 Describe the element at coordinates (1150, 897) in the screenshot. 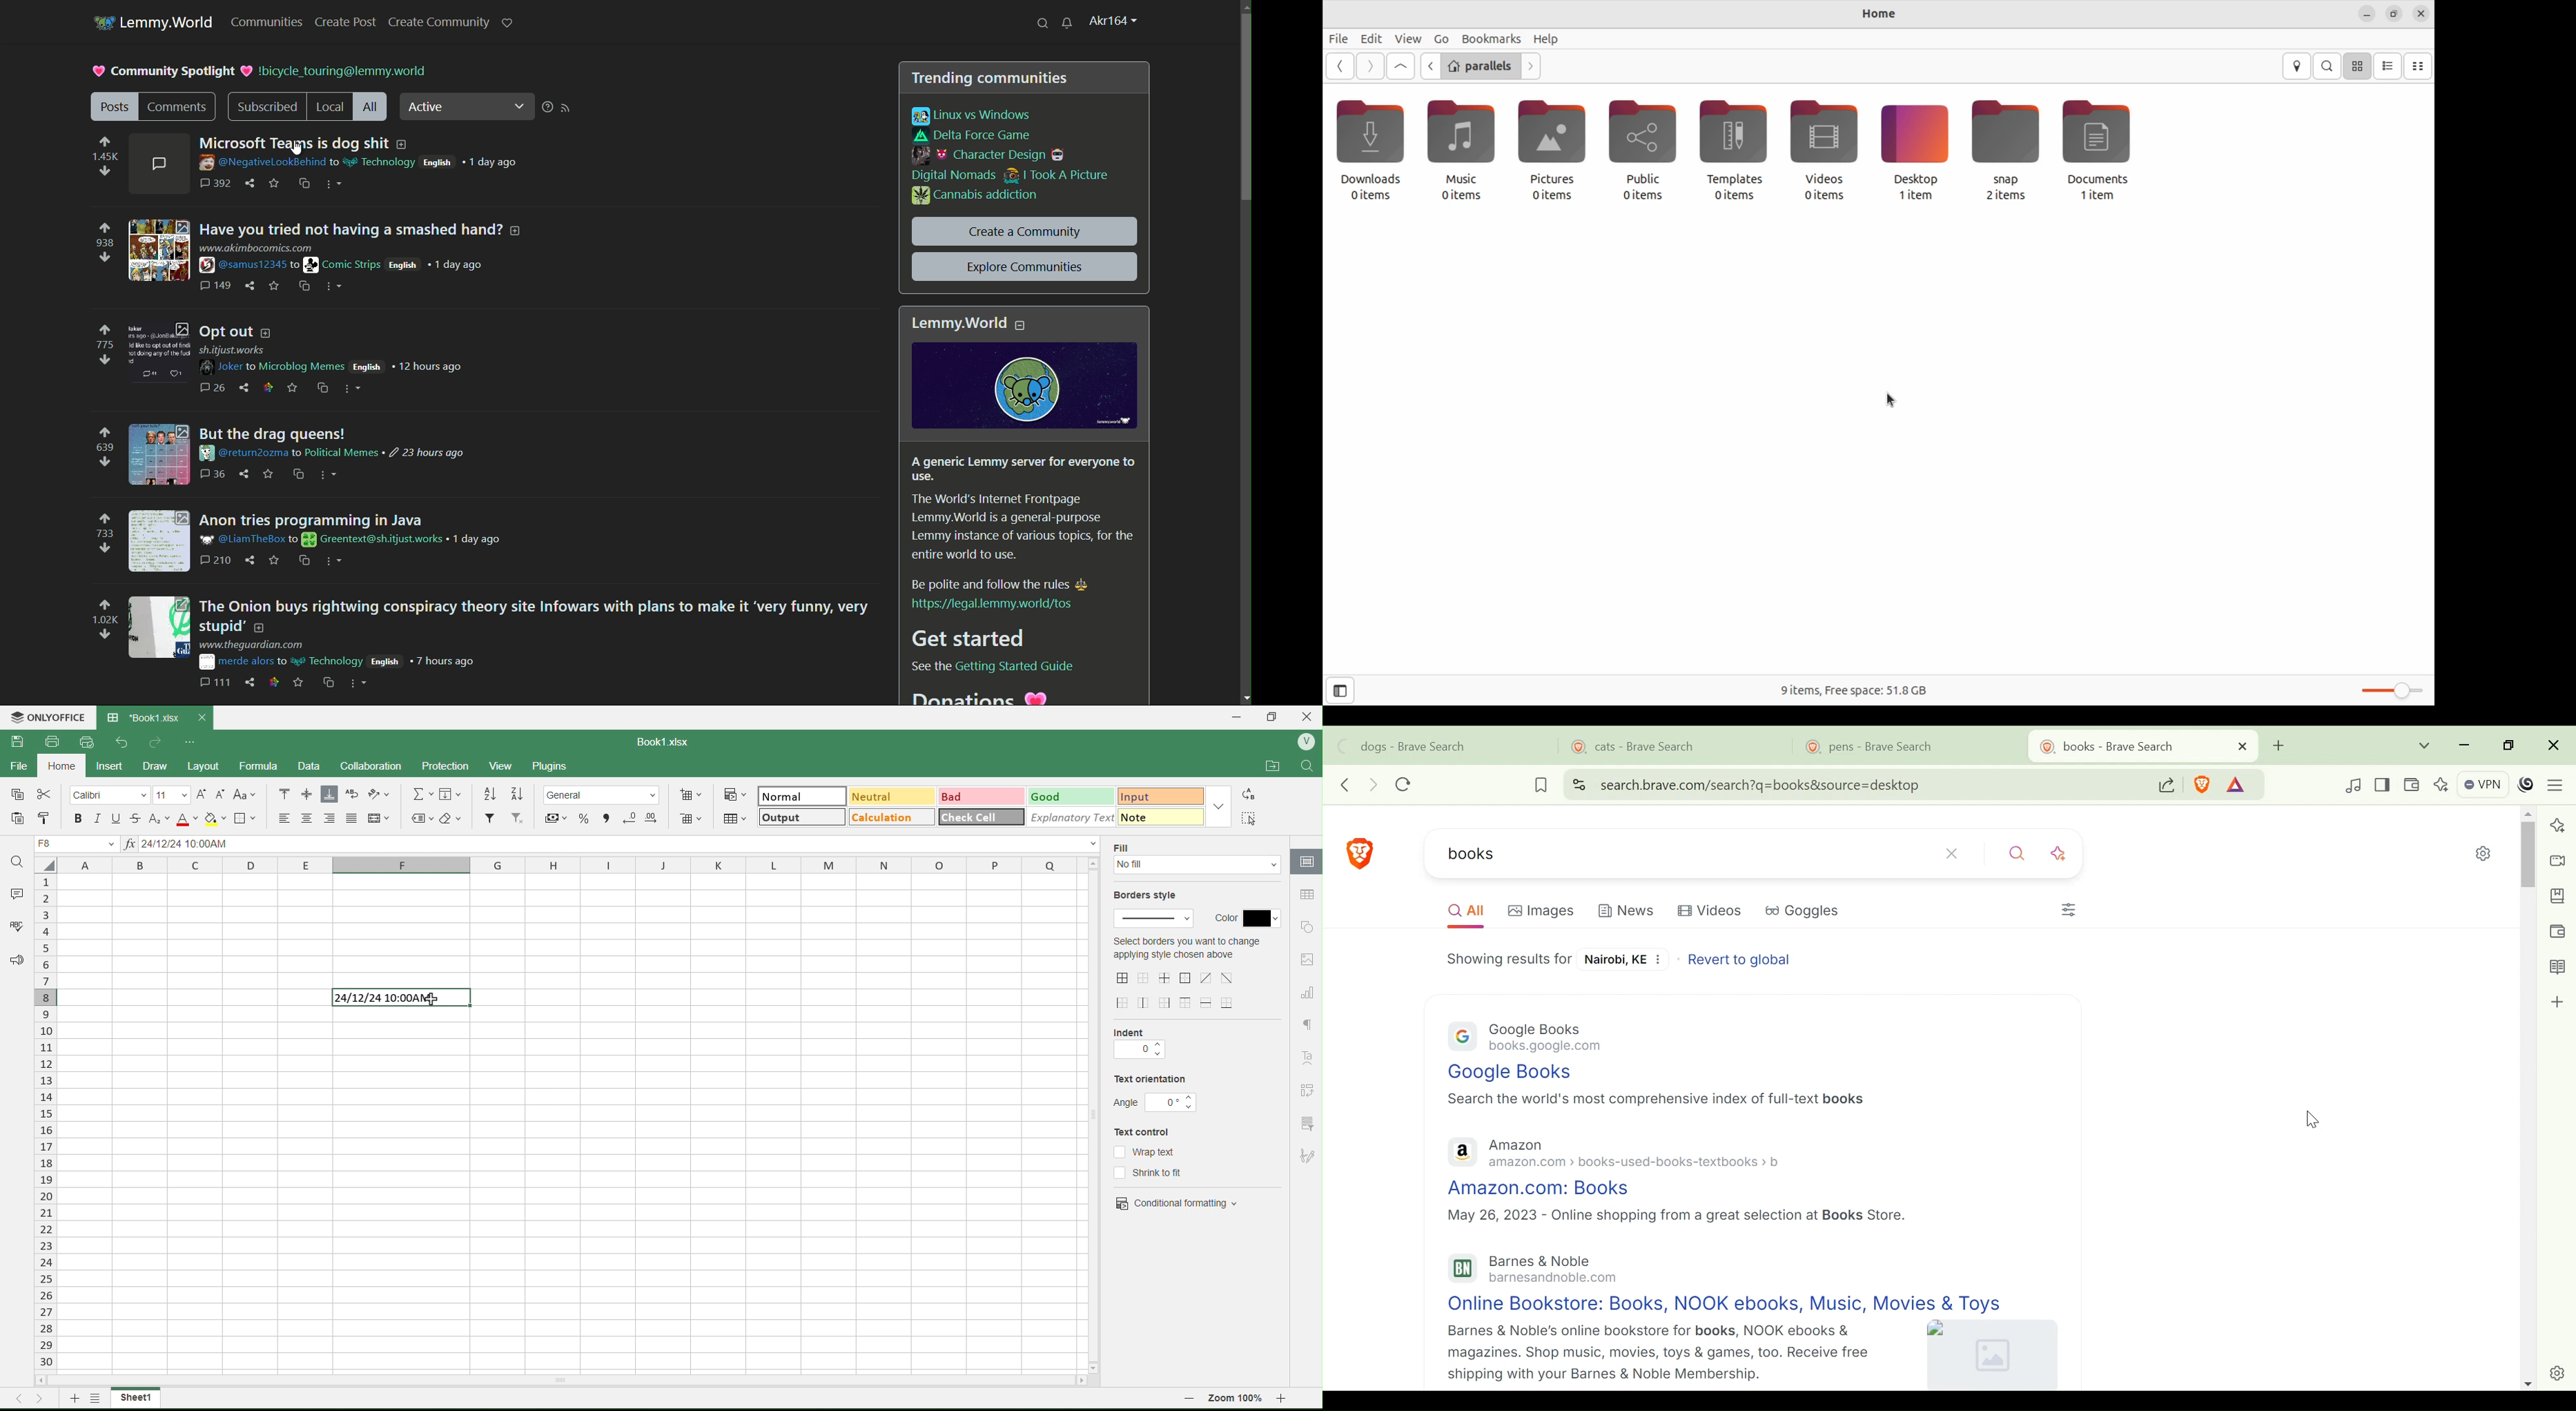

I see `borders style` at that location.